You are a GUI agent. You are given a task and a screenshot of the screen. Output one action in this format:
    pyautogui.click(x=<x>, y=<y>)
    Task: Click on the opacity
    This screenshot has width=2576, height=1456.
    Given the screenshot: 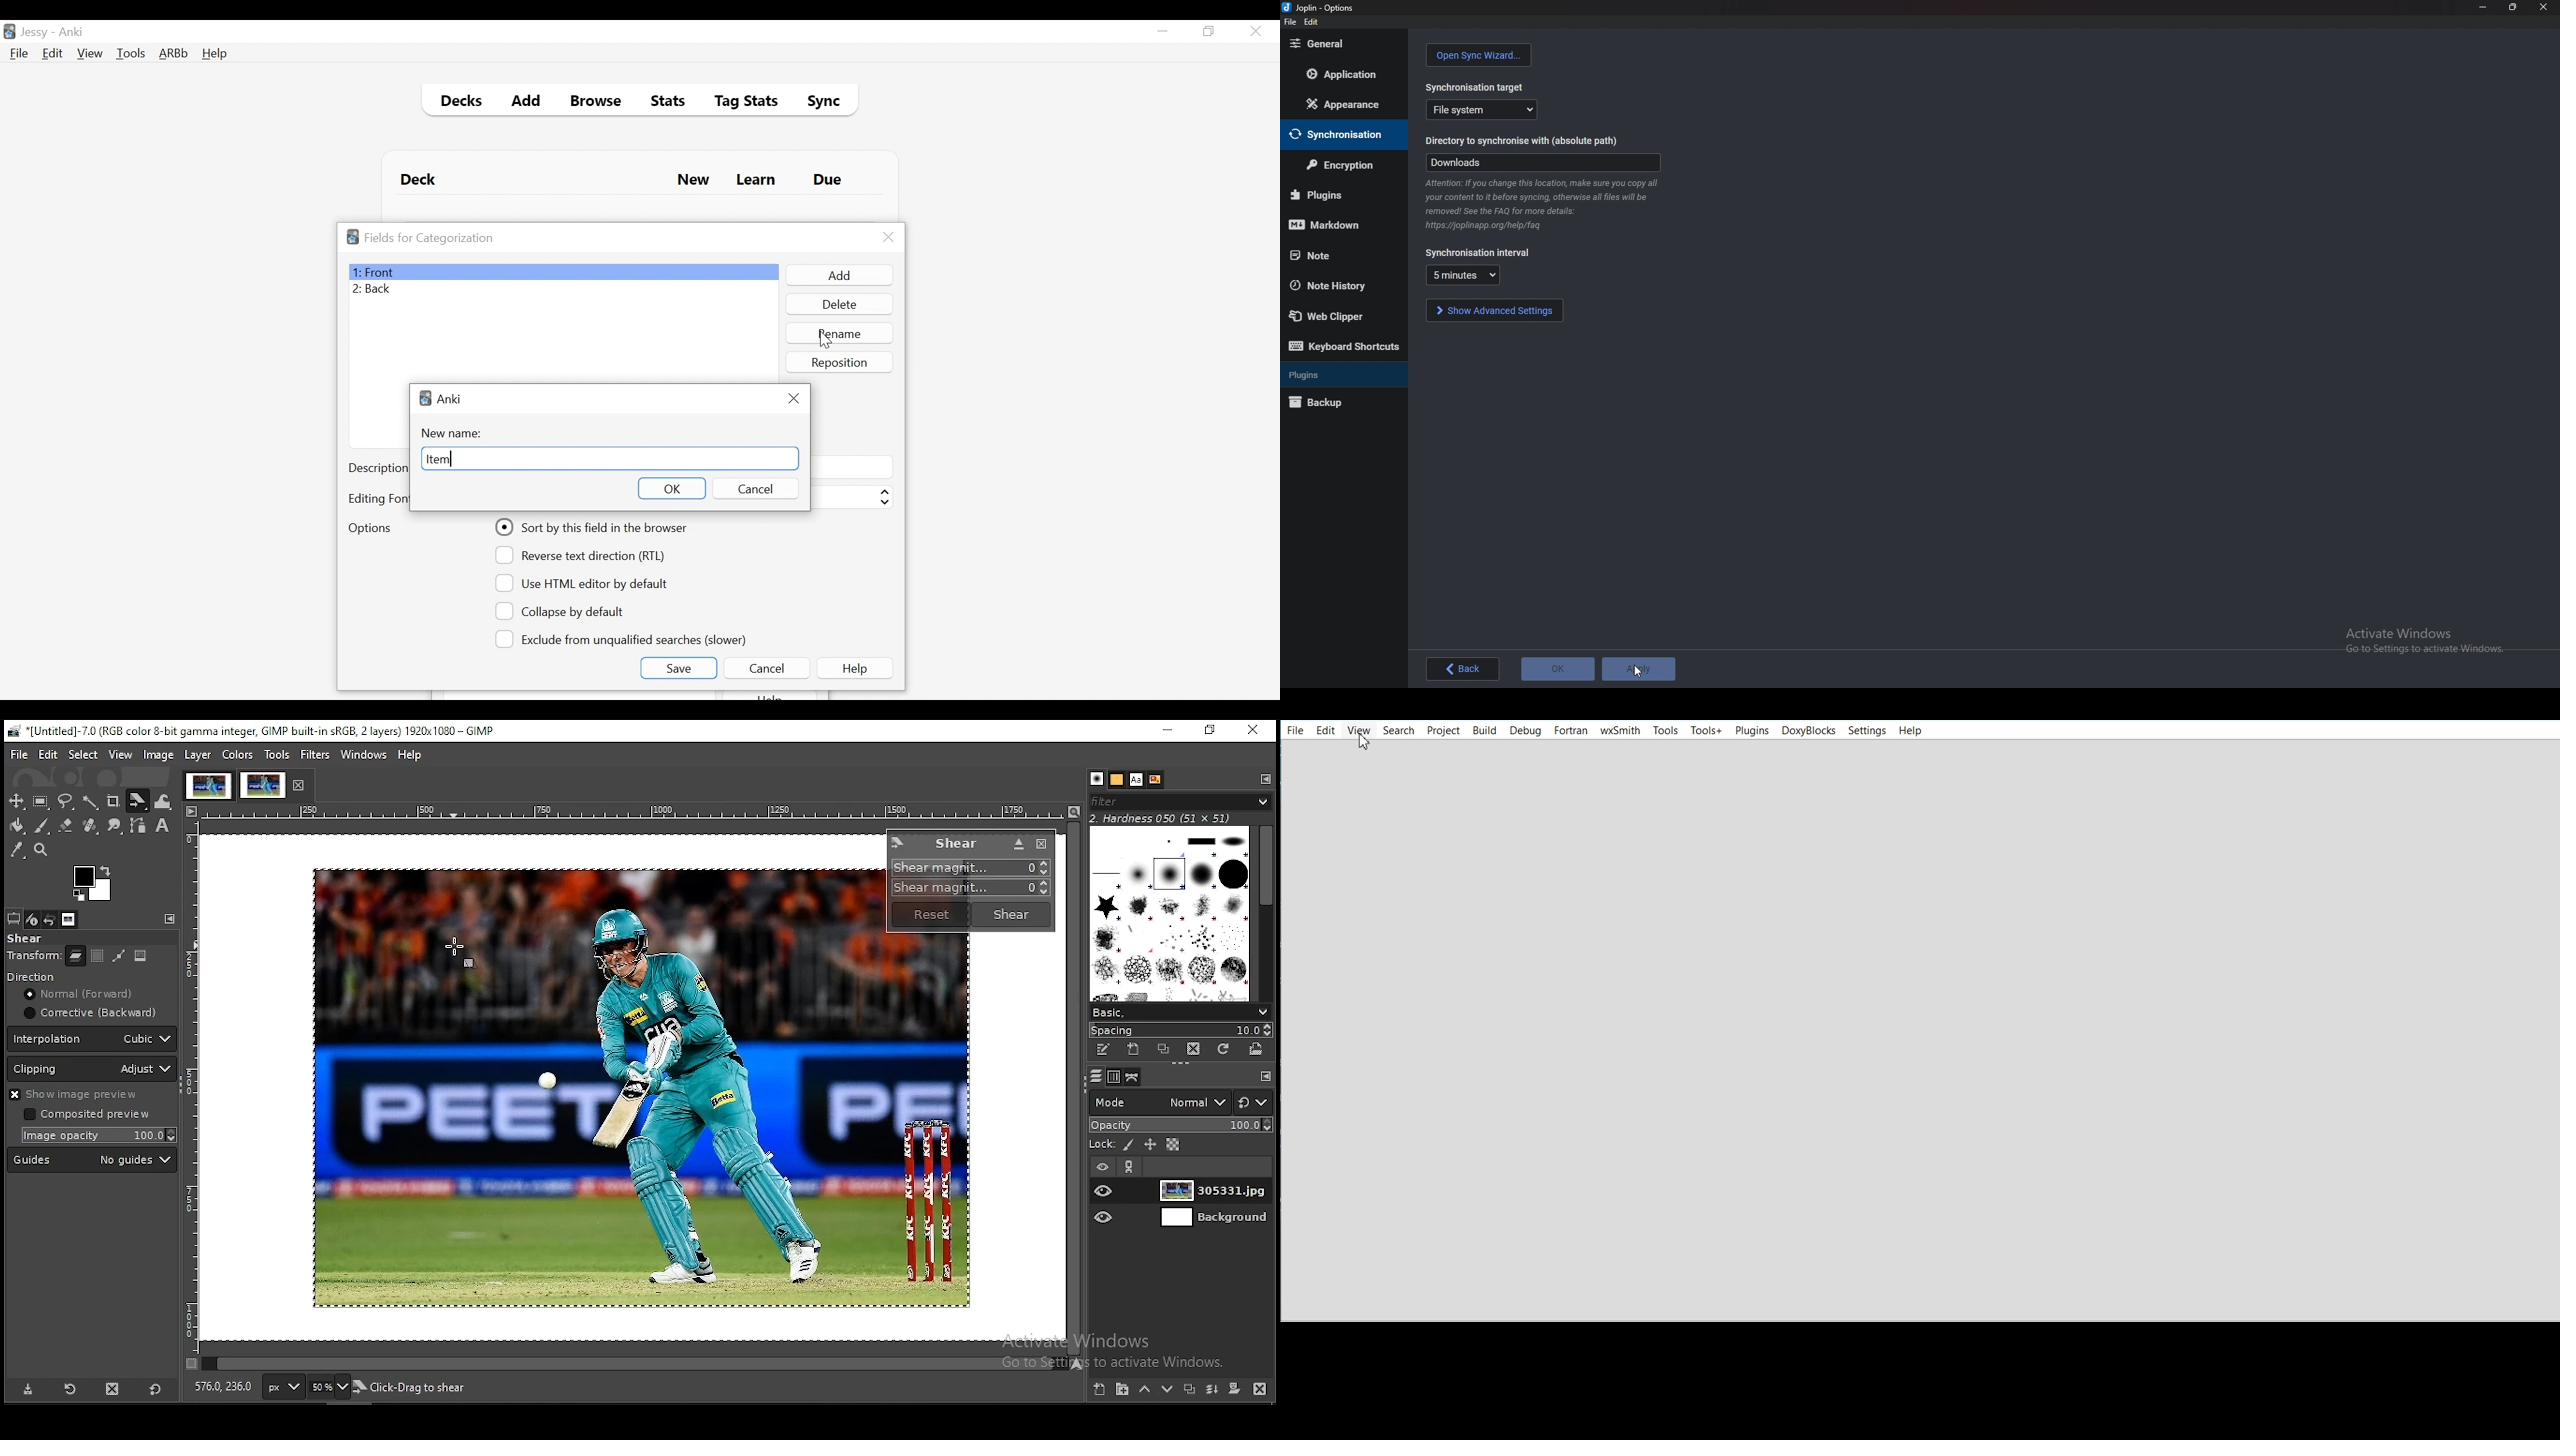 What is the action you would take?
    pyautogui.click(x=1181, y=1125)
    